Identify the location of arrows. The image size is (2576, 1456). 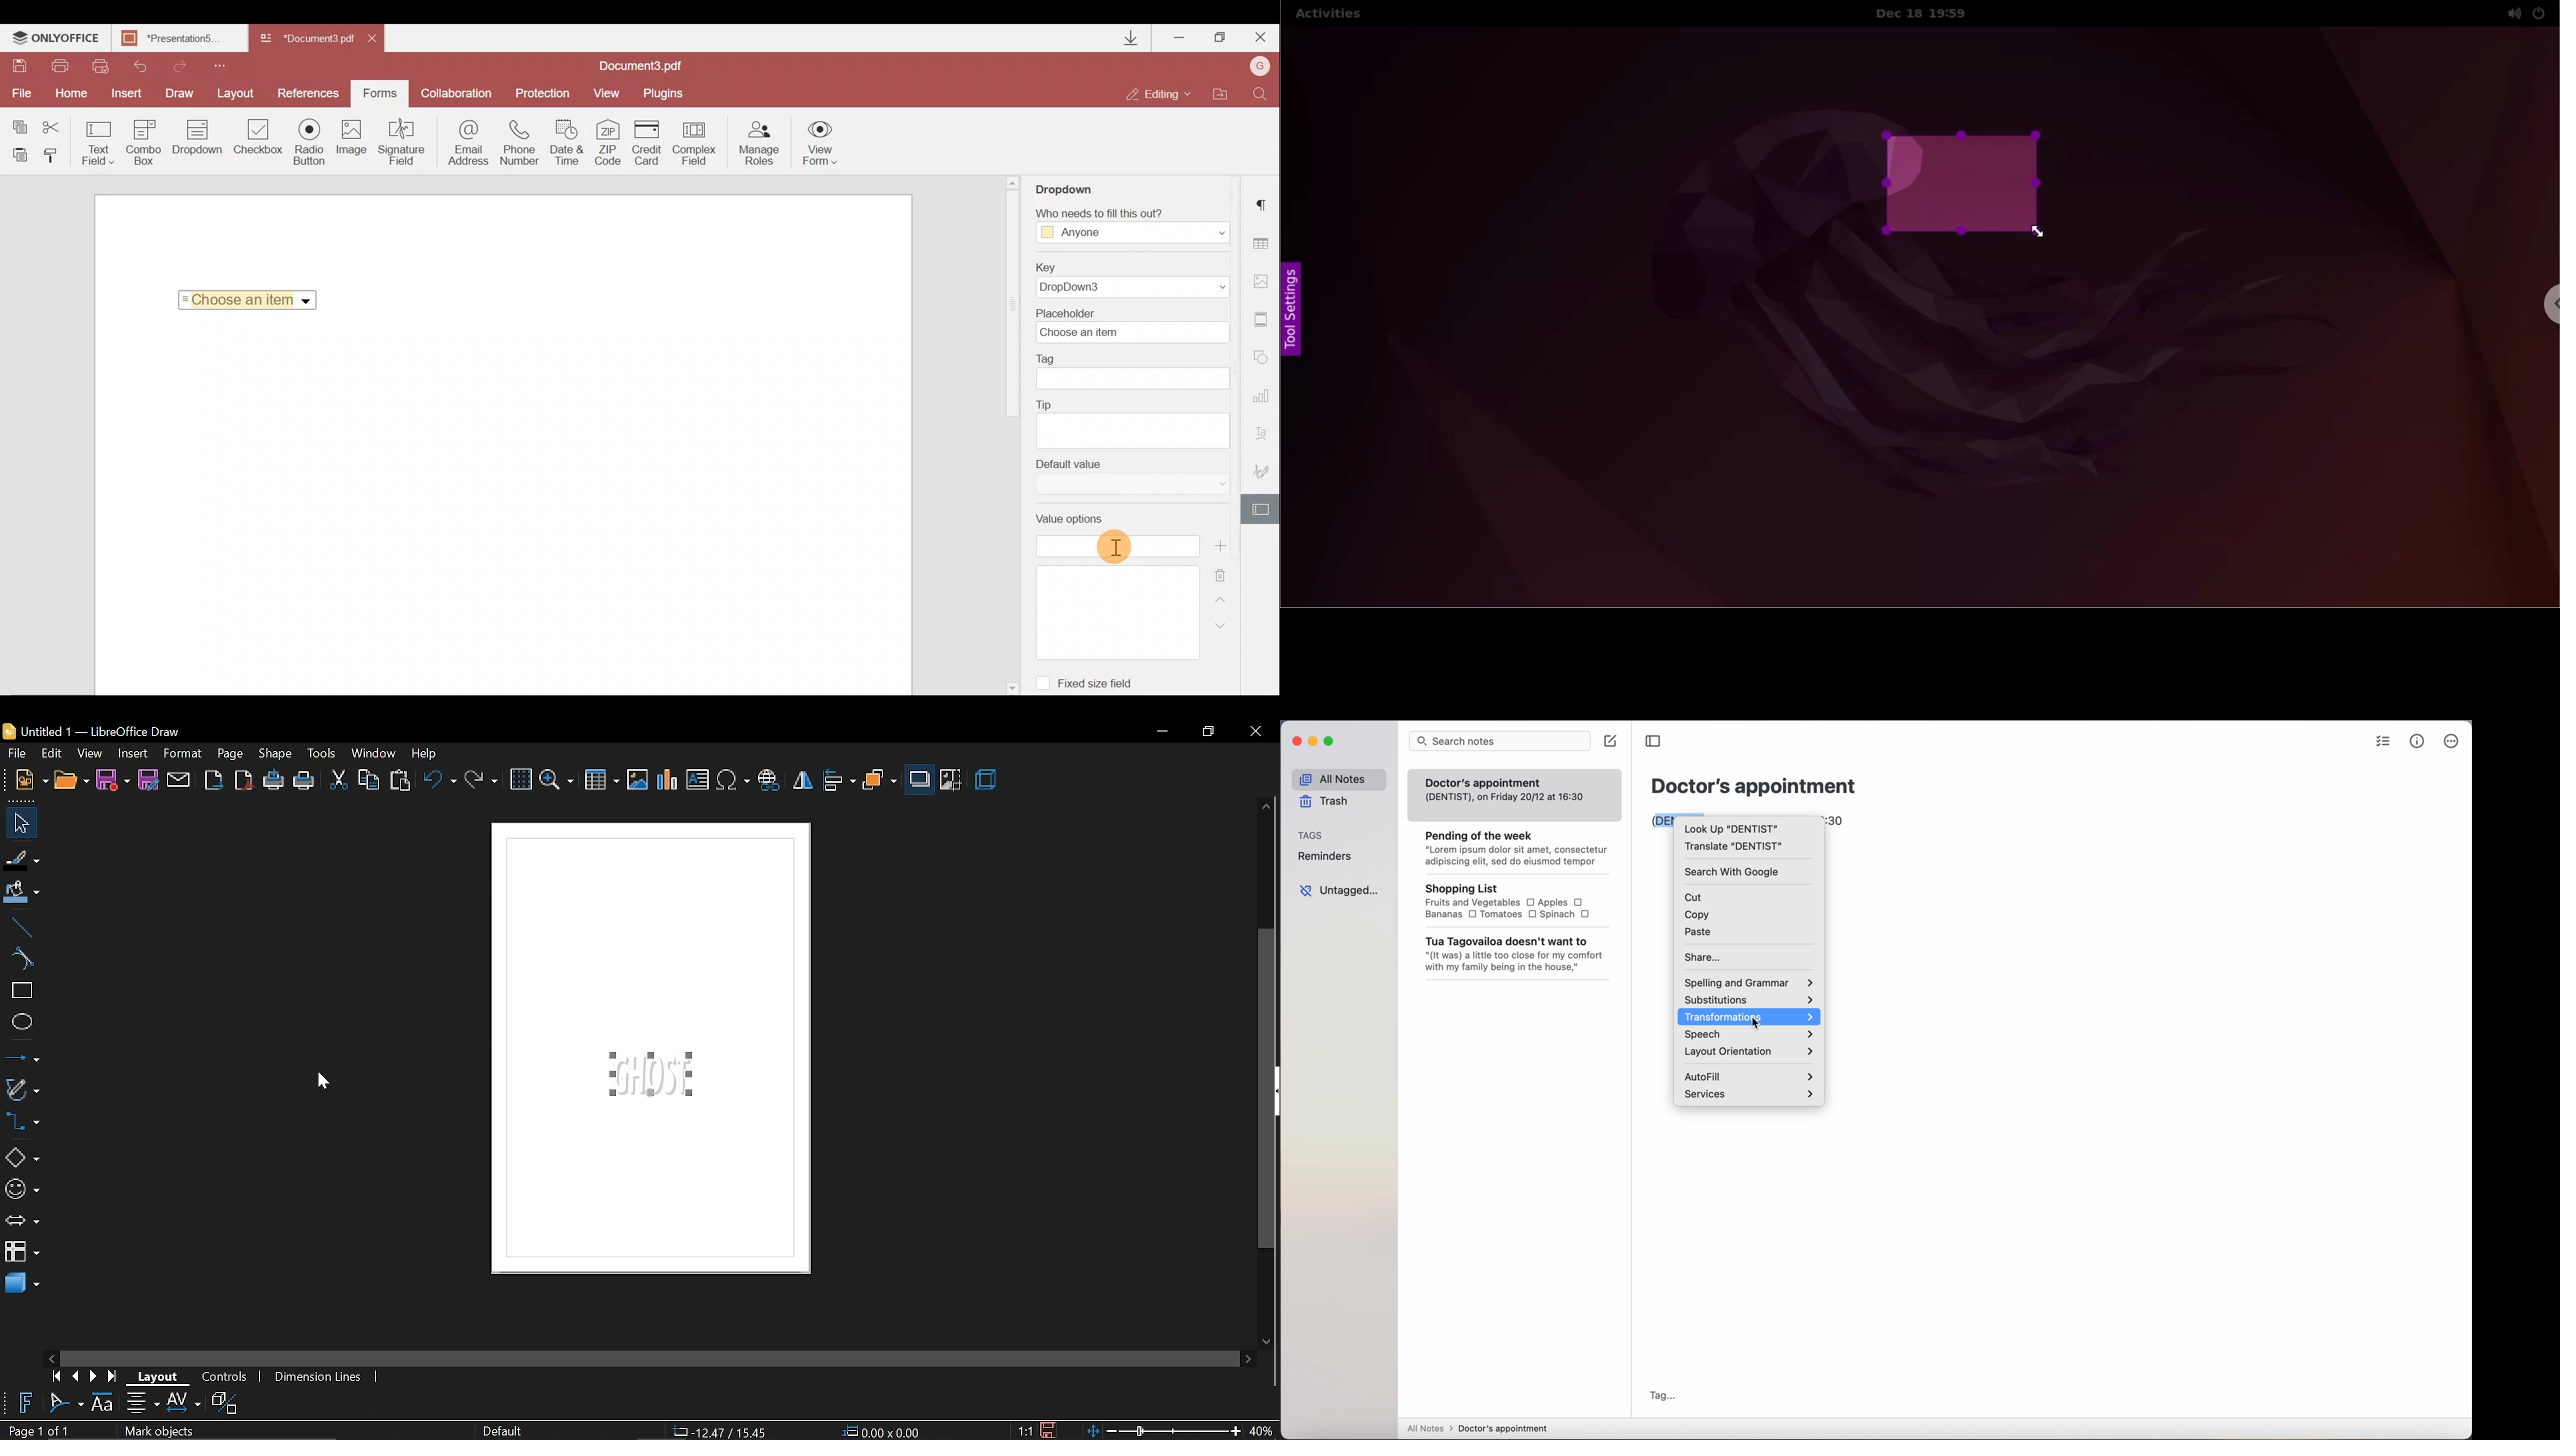
(22, 1221).